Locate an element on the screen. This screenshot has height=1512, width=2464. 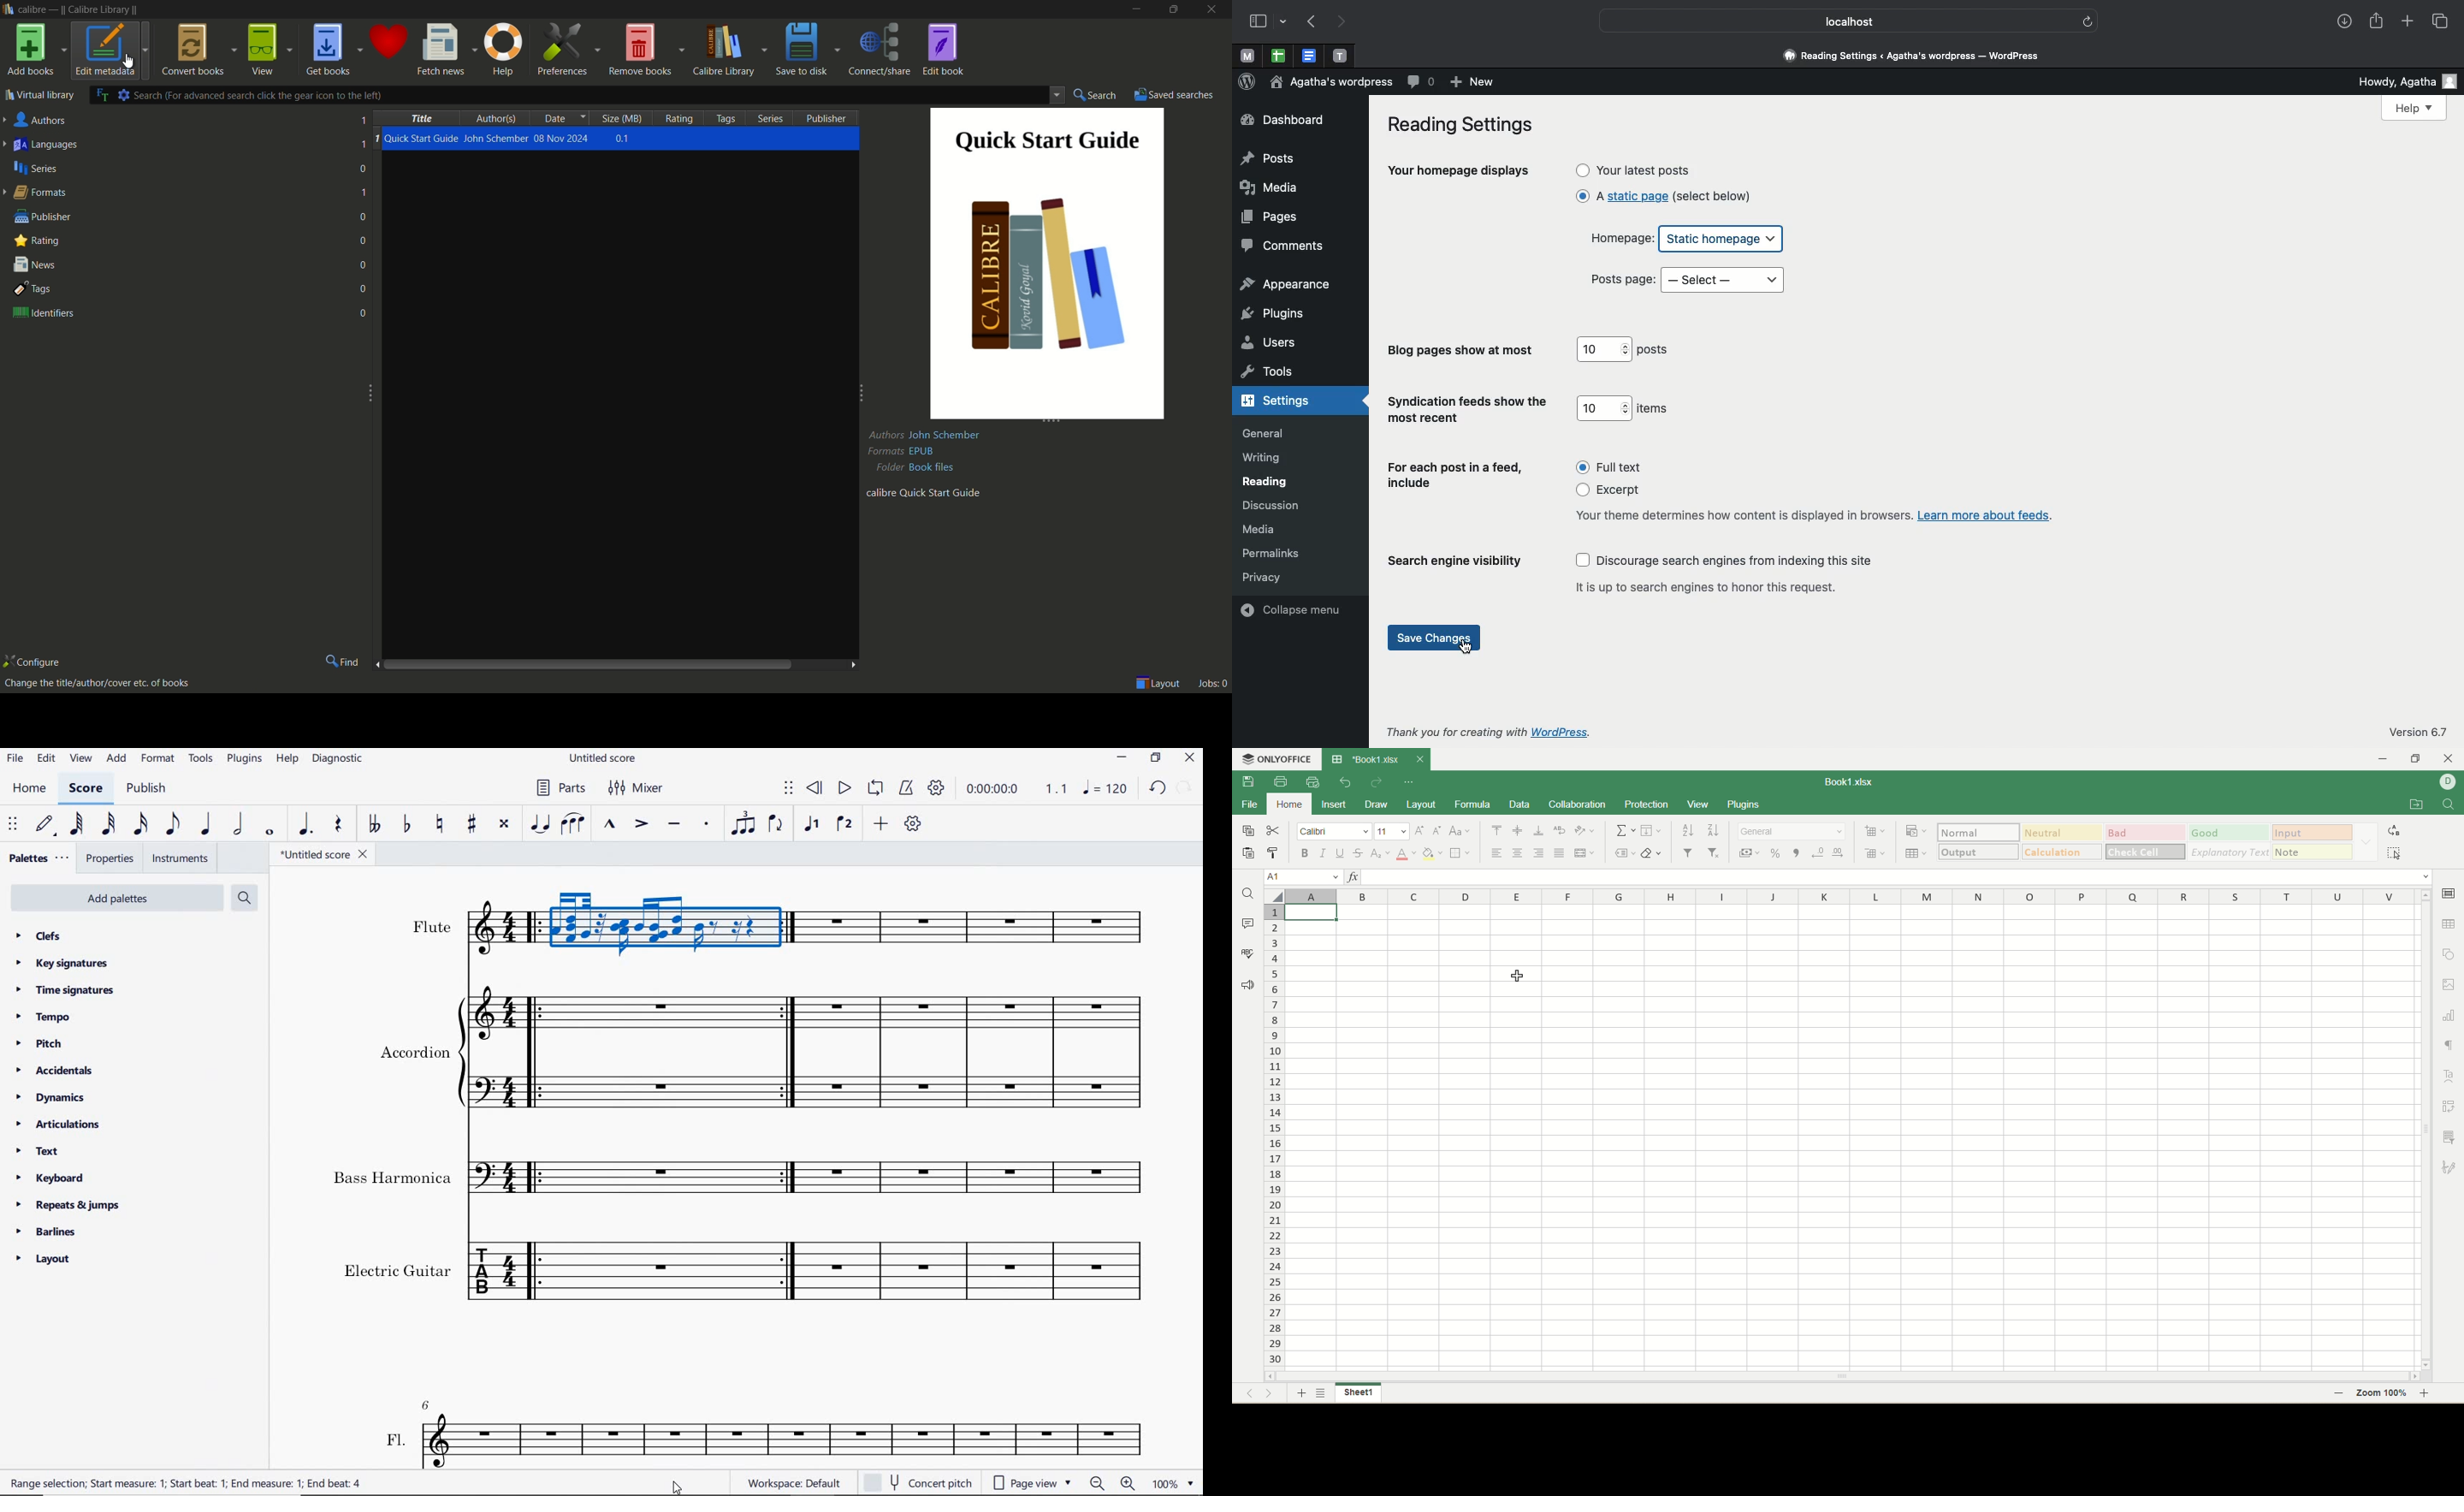
augmentation dot is located at coordinates (304, 825).